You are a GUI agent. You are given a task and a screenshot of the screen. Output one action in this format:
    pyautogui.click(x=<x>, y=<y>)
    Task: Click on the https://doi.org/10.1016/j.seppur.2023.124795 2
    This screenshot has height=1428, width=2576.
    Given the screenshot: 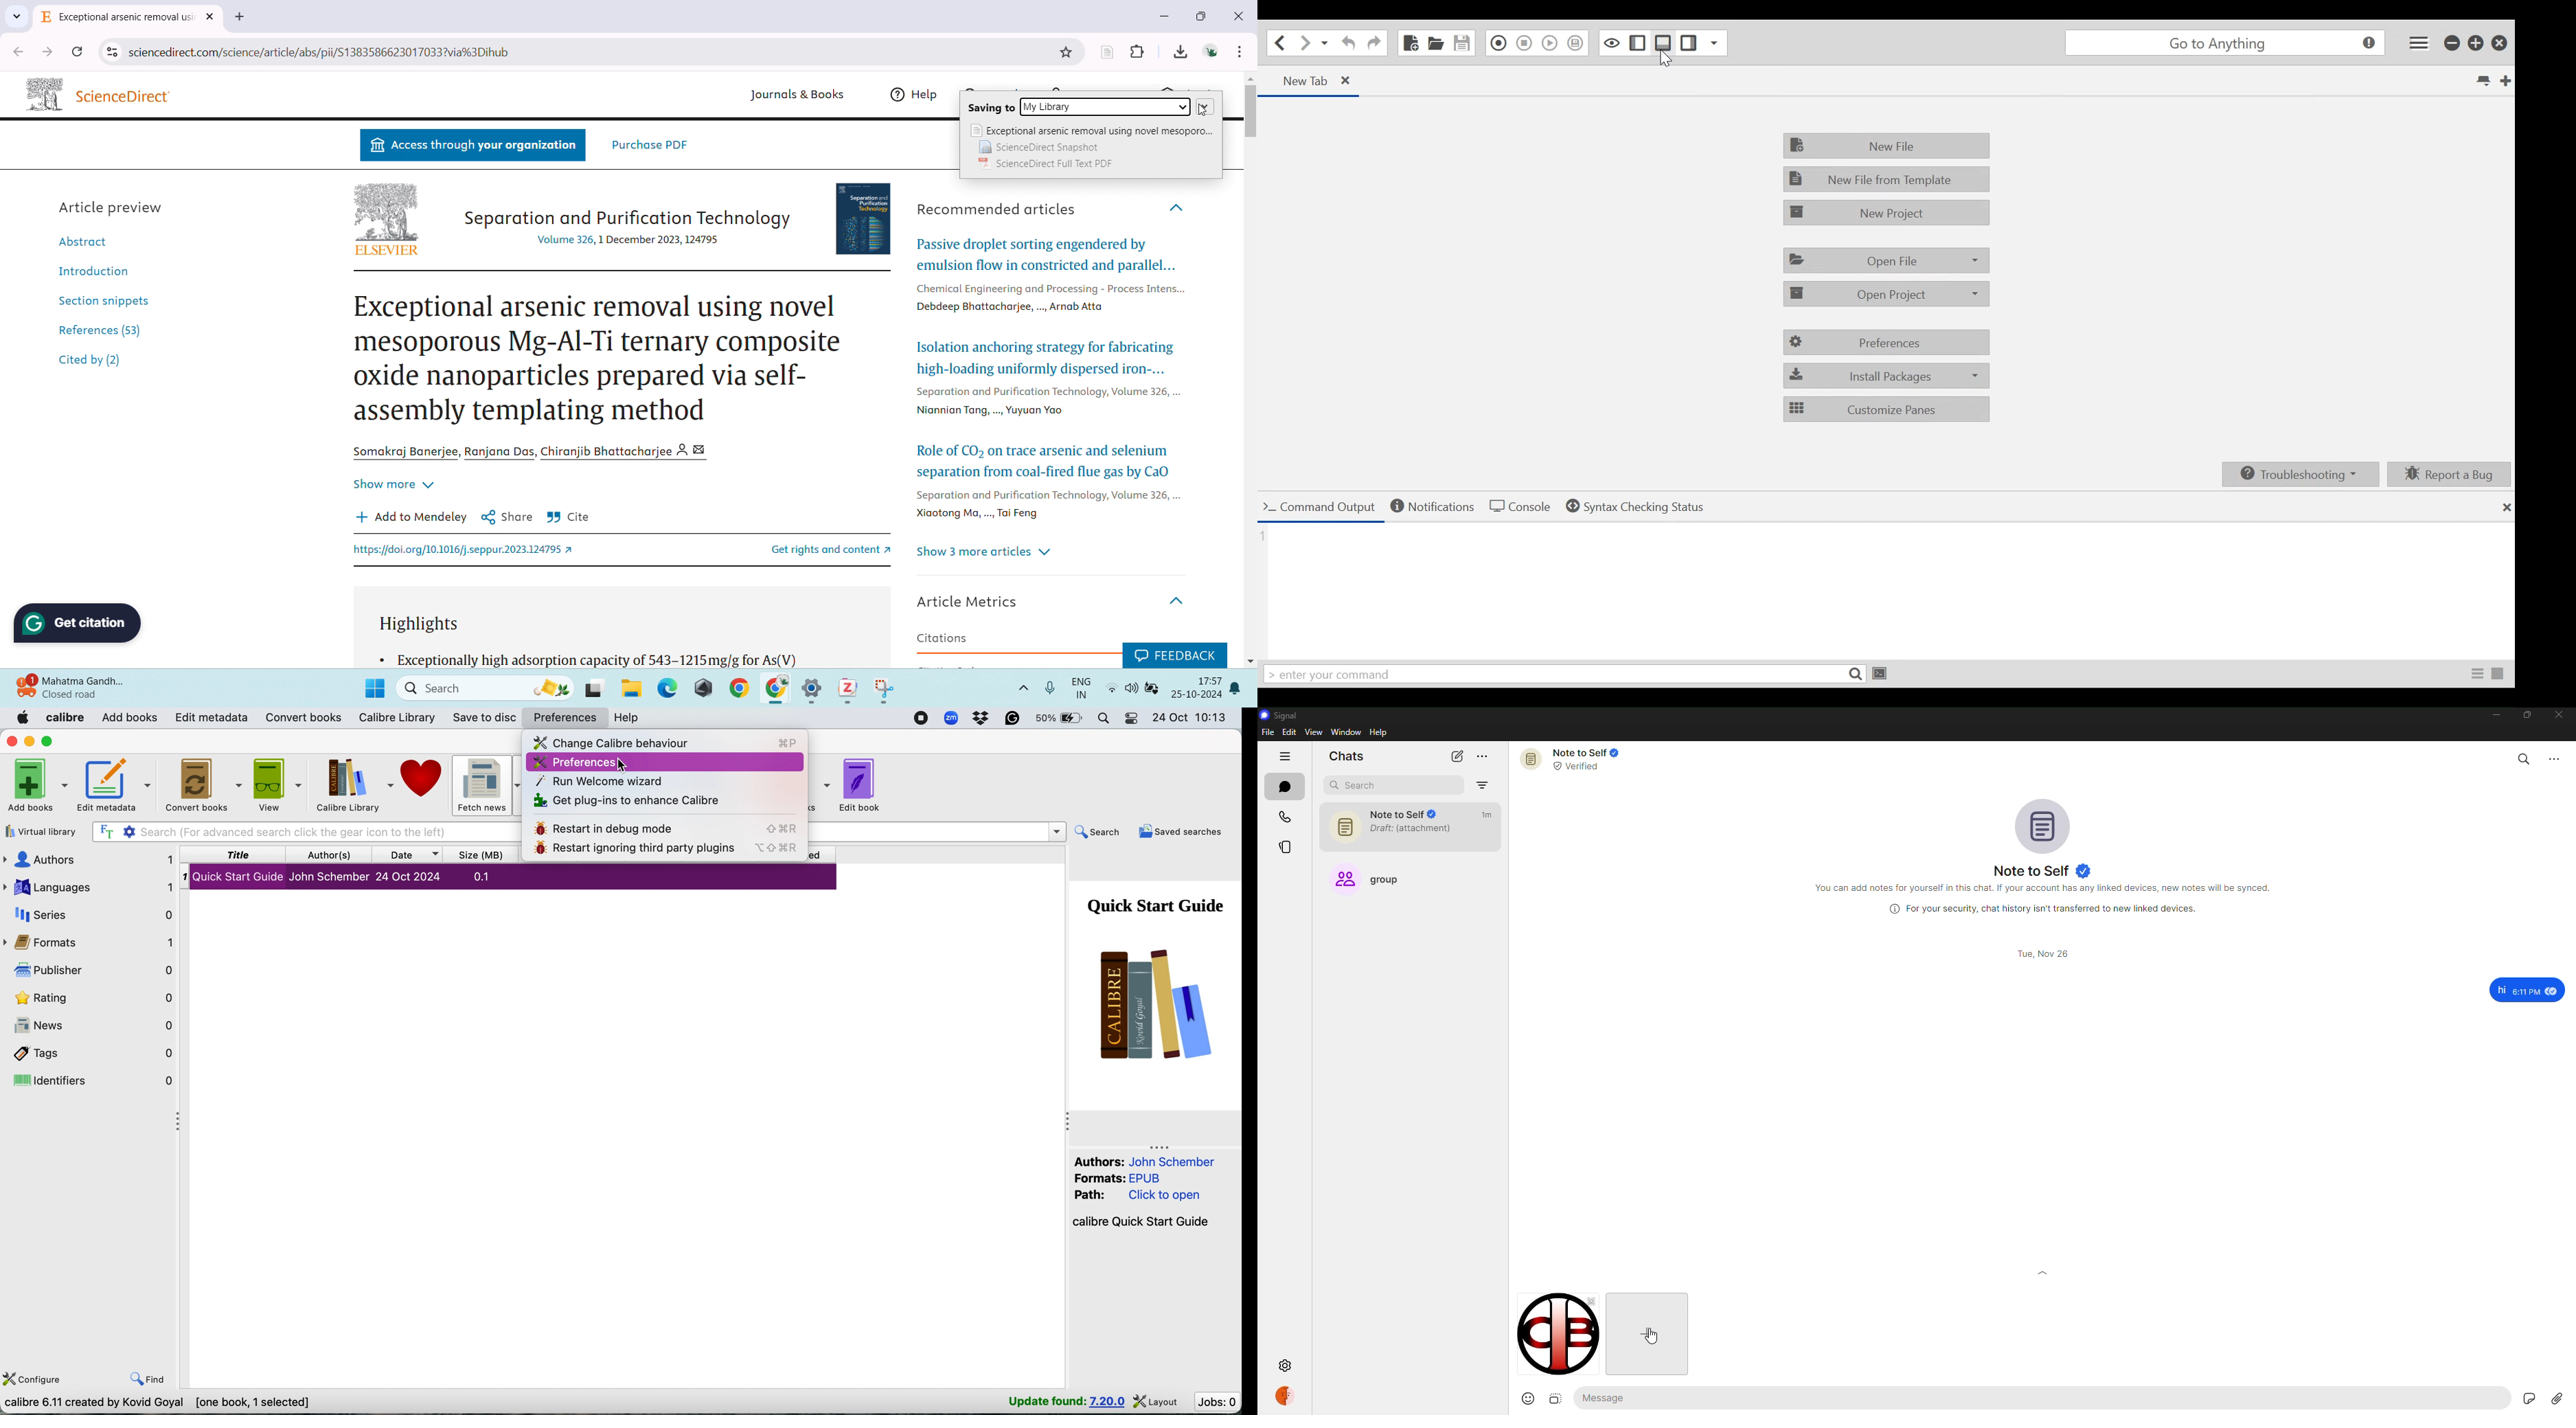 What is the action you would take?
    pyautogui.click(x=467, y=551)
    